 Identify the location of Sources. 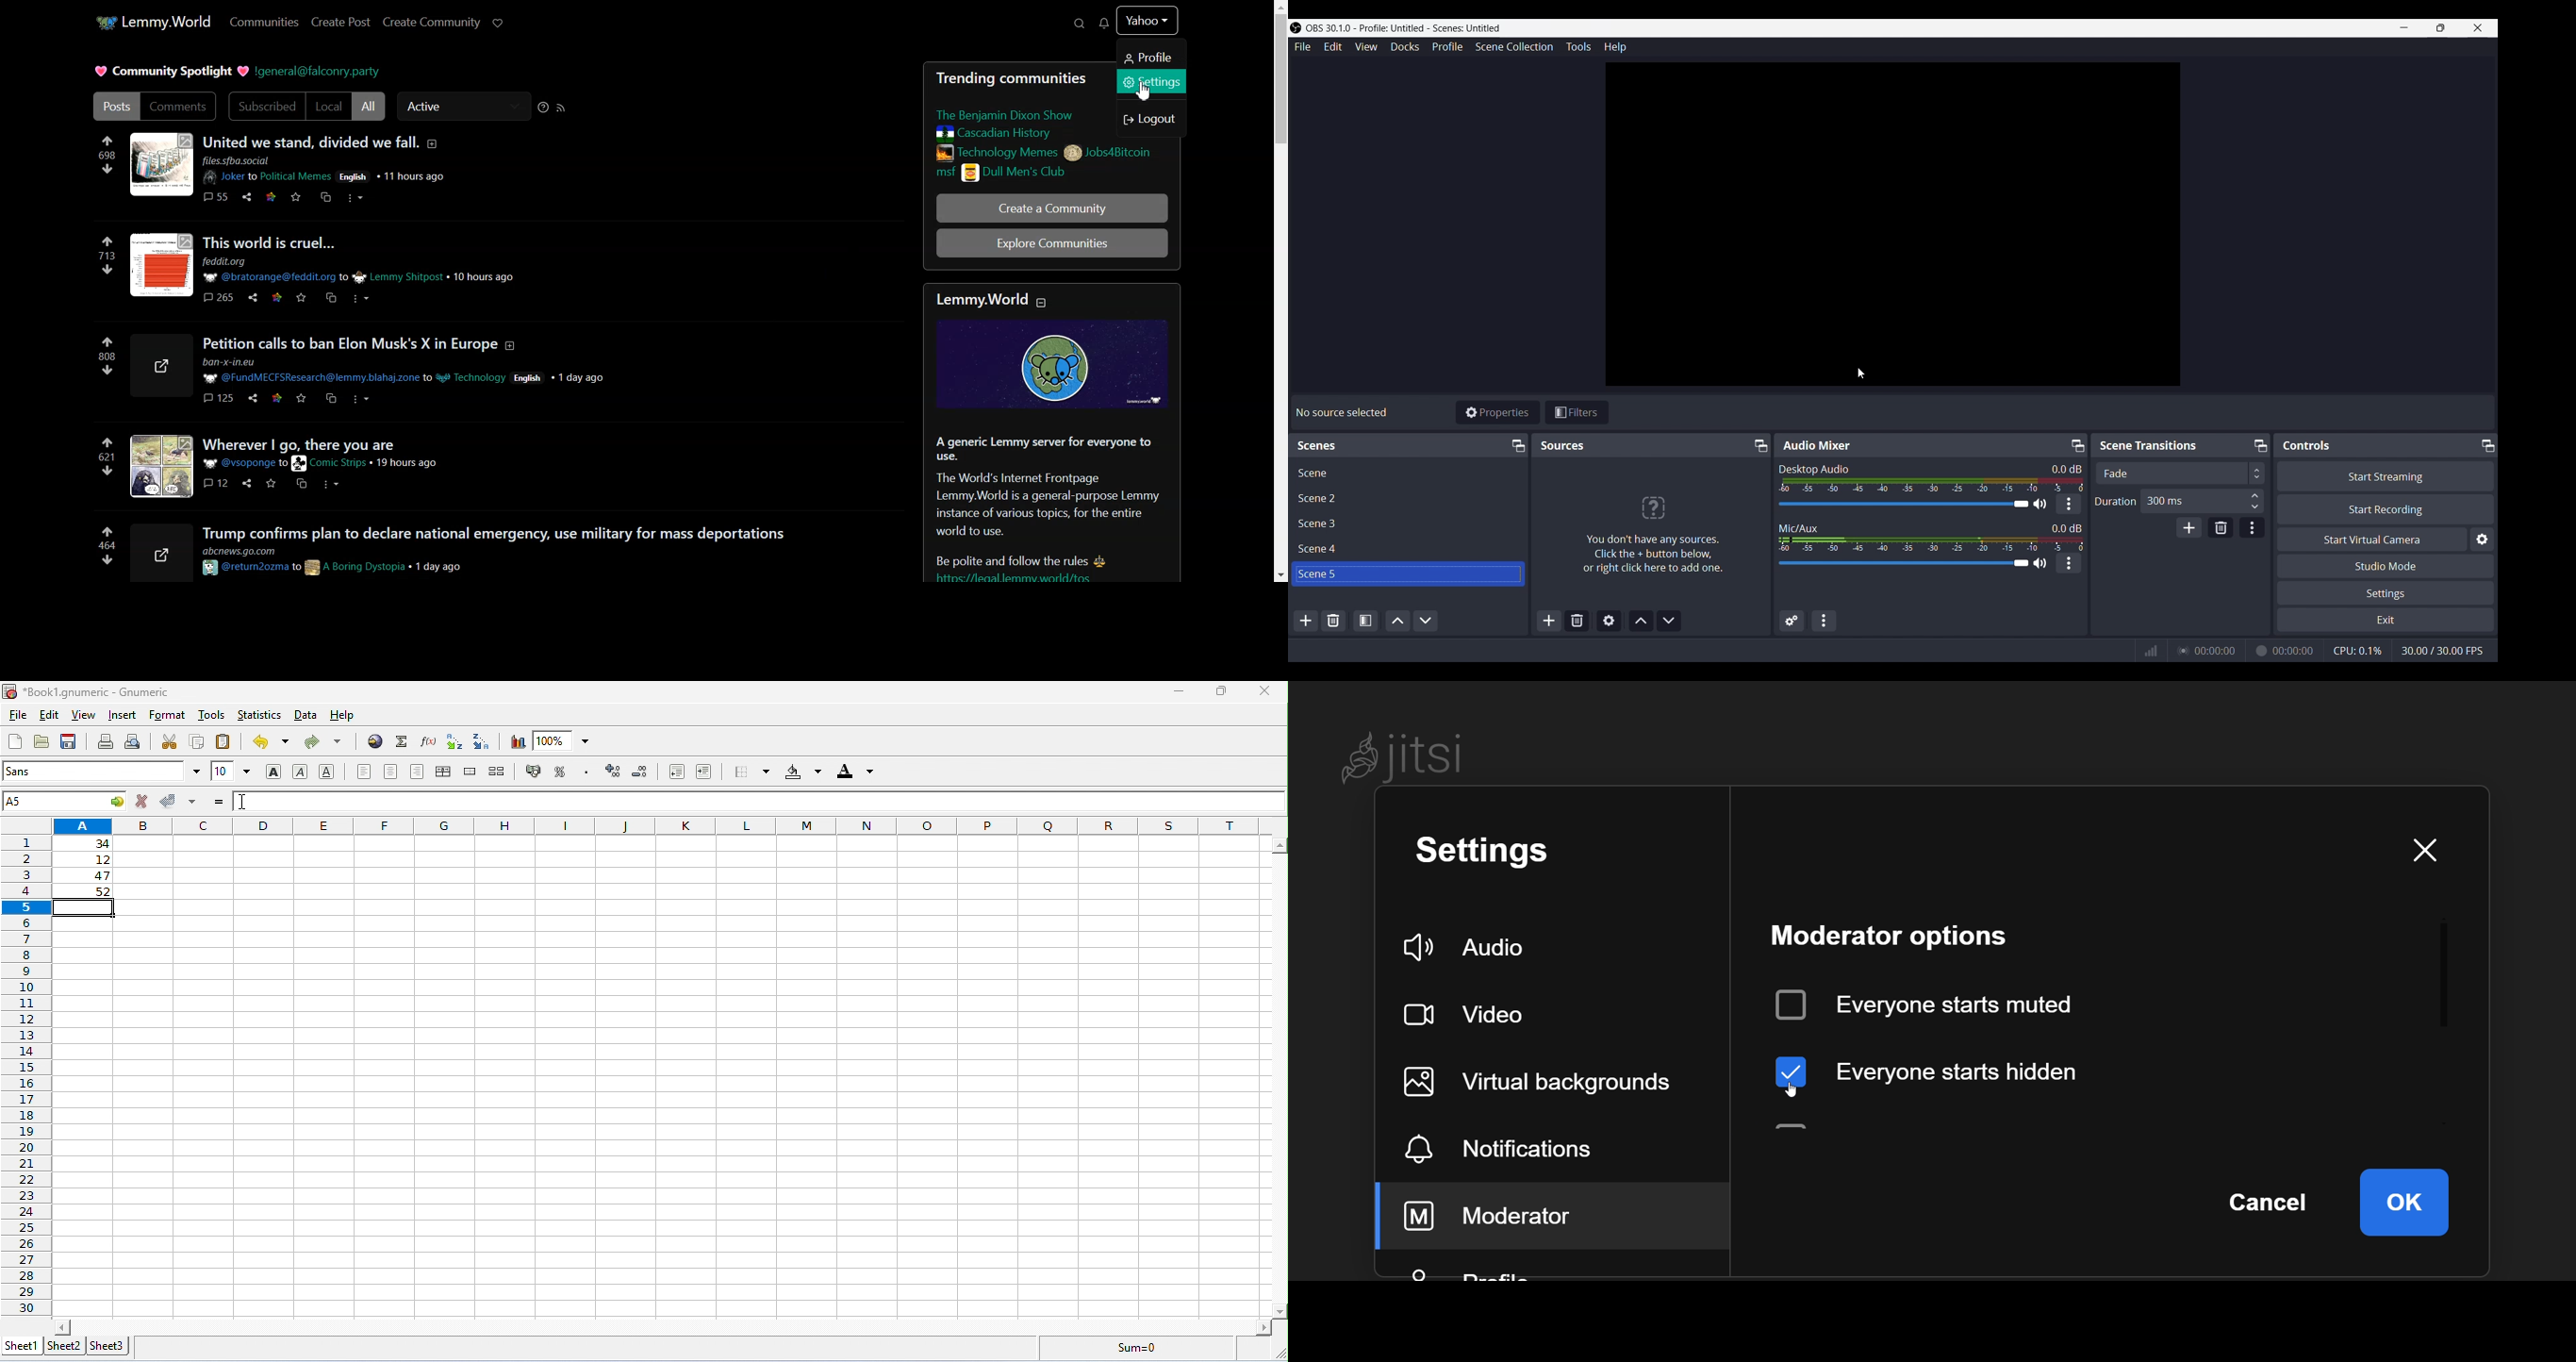
(1563, 445).